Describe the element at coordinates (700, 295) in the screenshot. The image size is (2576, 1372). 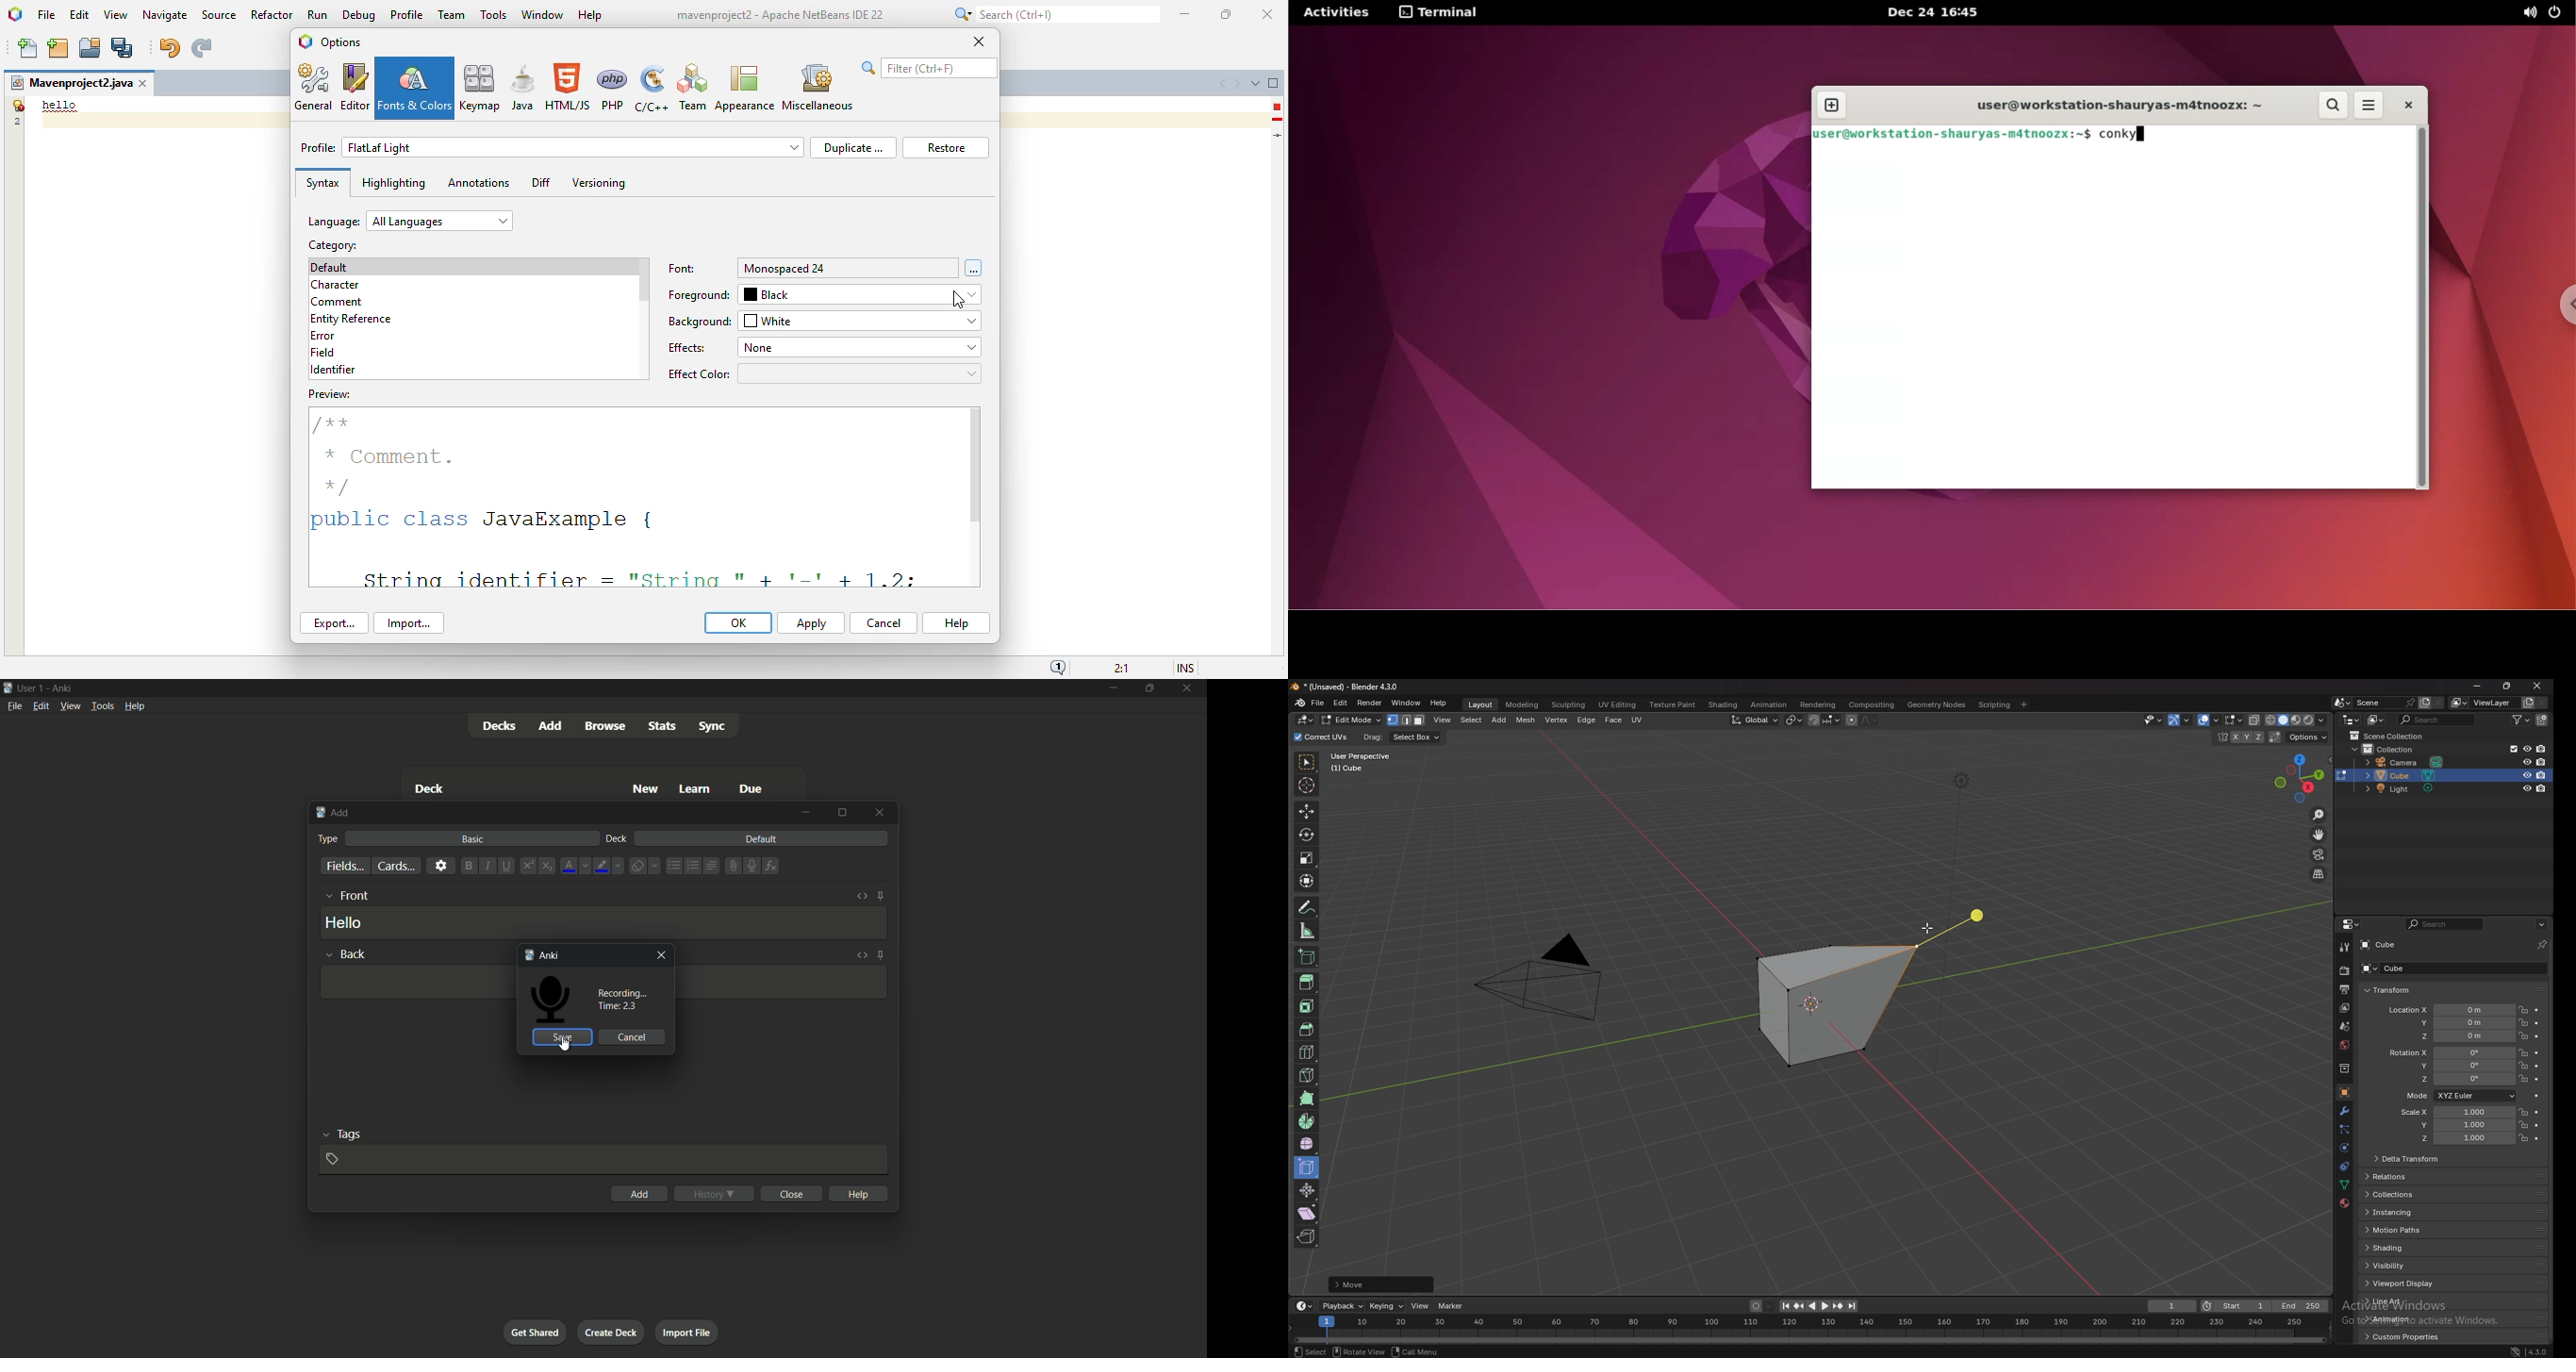
I see `foreground: ` at that location.